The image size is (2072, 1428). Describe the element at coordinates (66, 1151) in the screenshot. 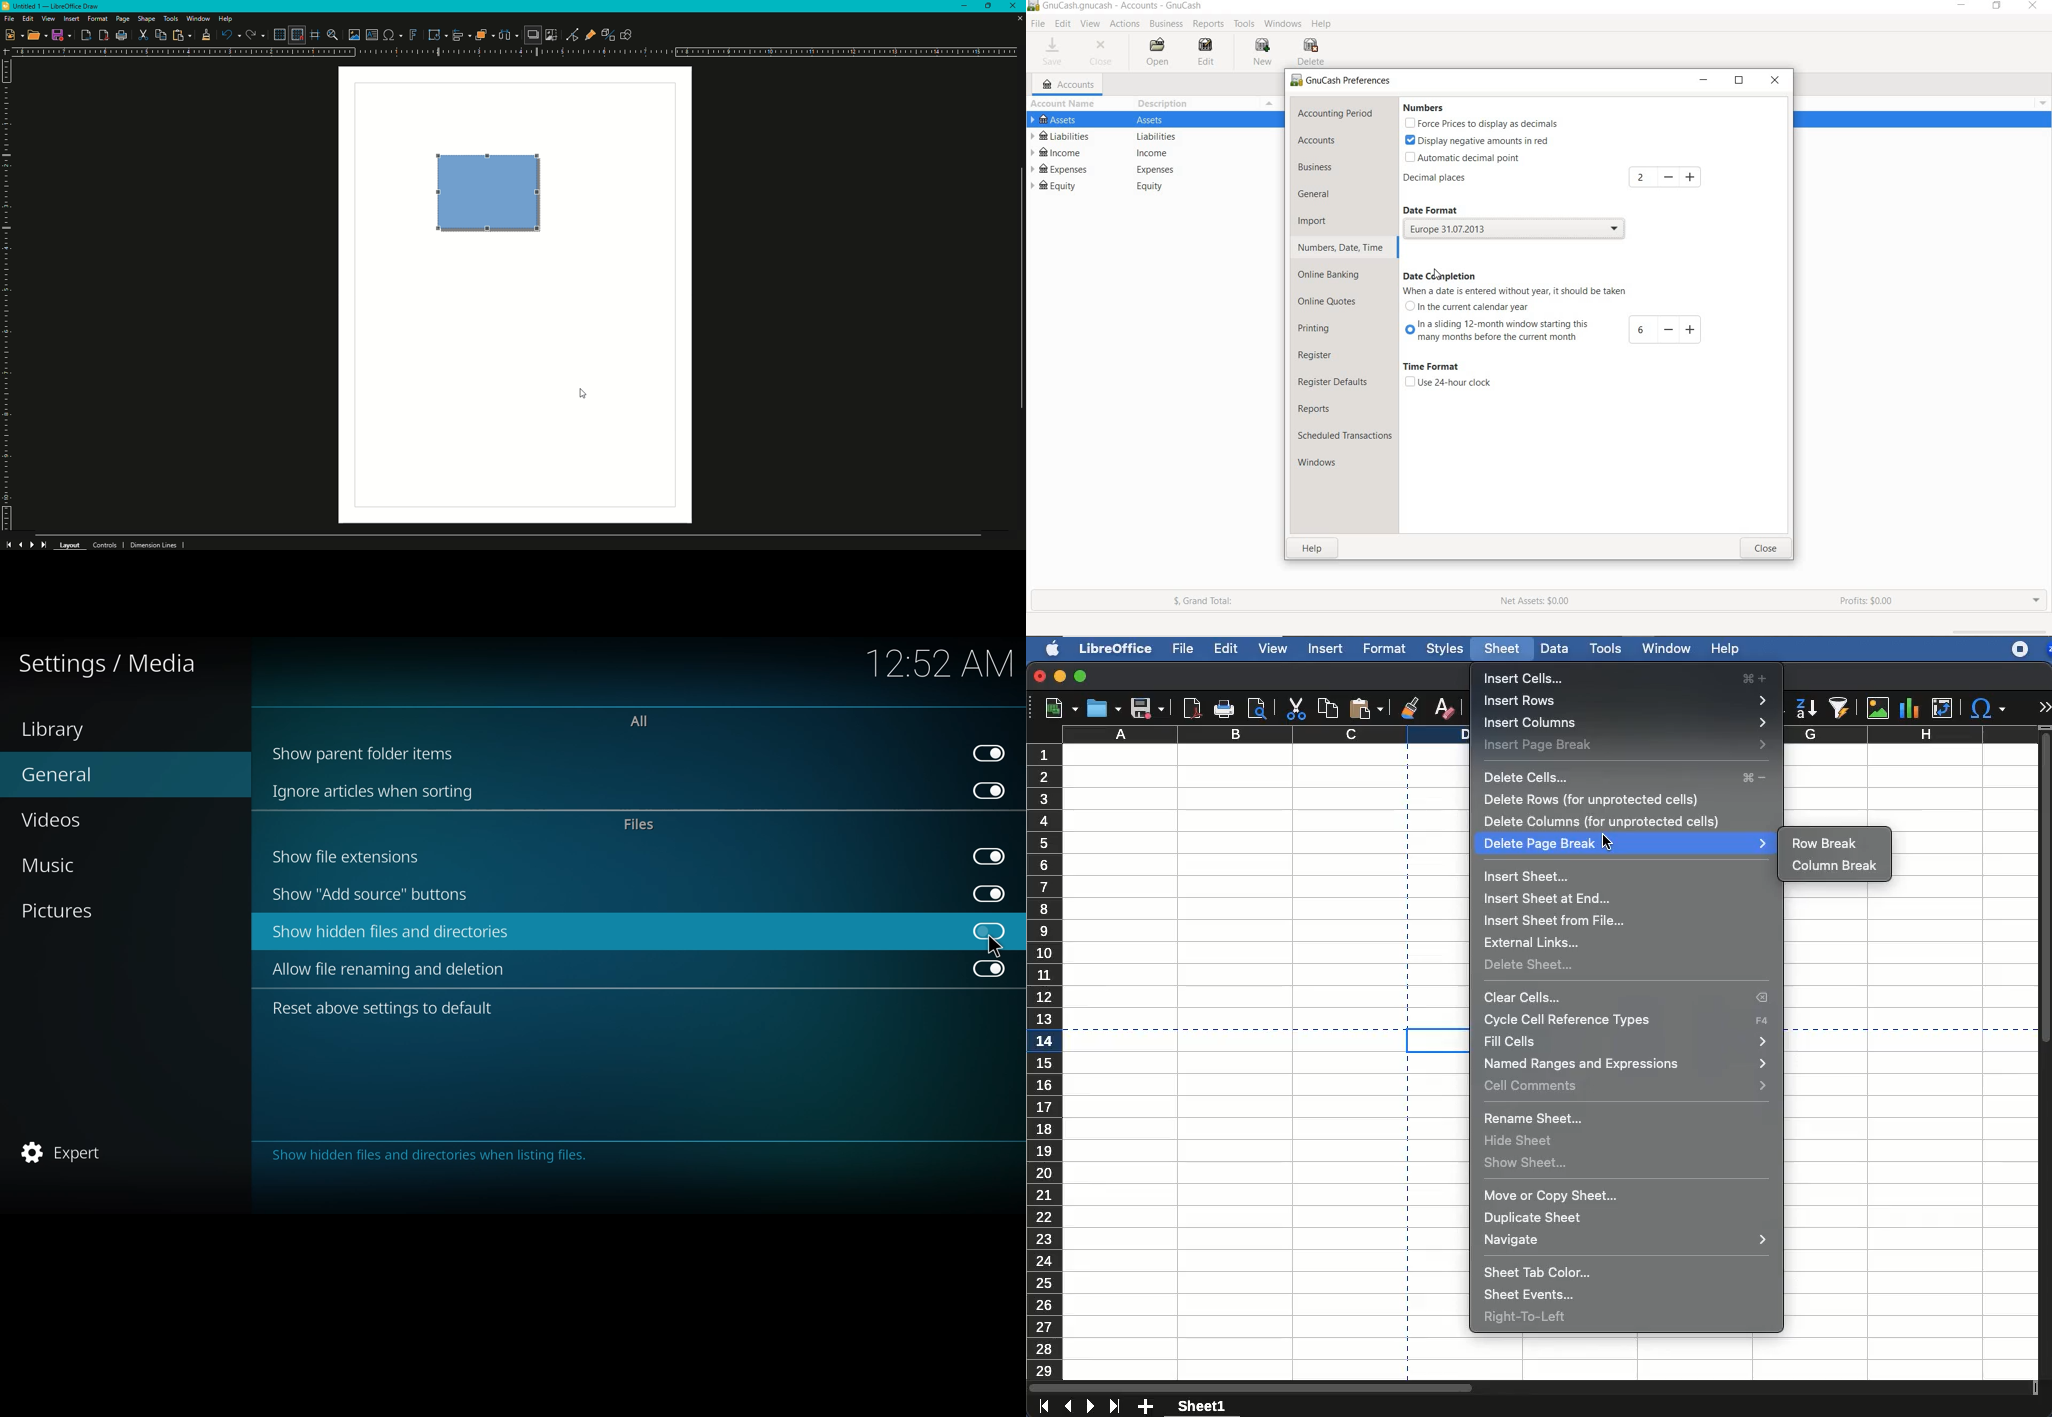

I see `expert` at that location.